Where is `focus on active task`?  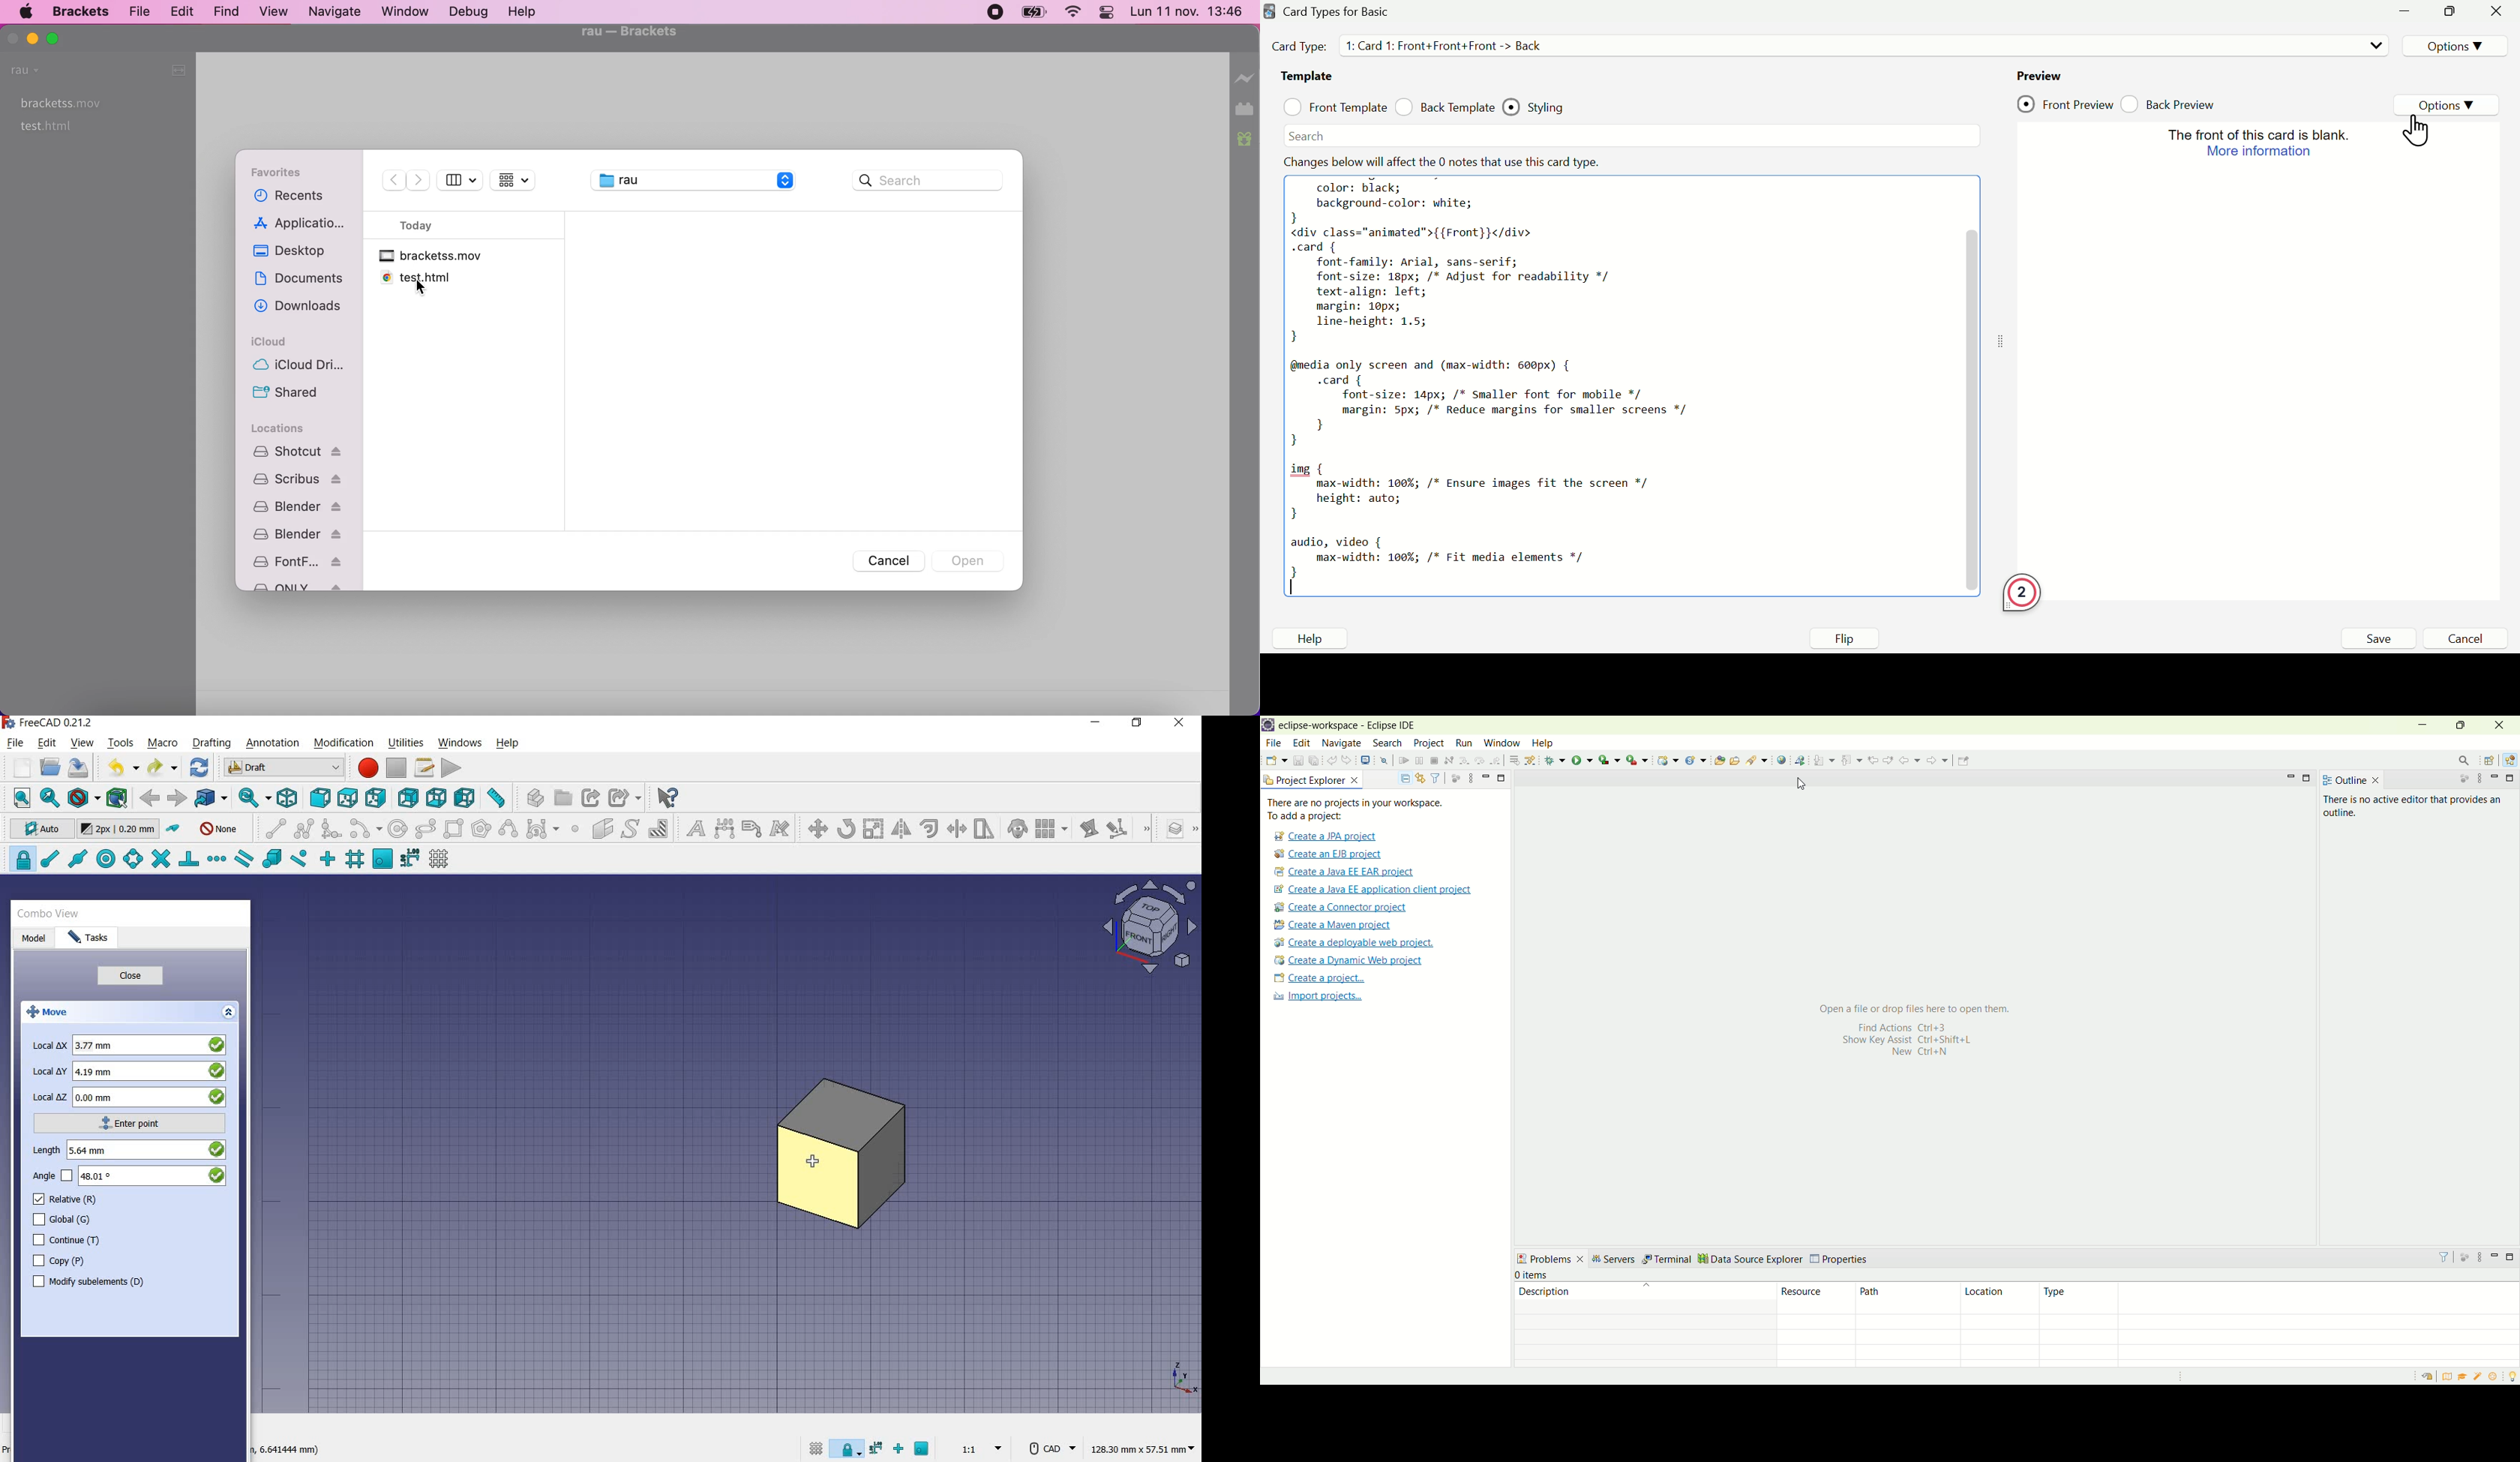 focus on active task is located at coordinates (2464, 1256).